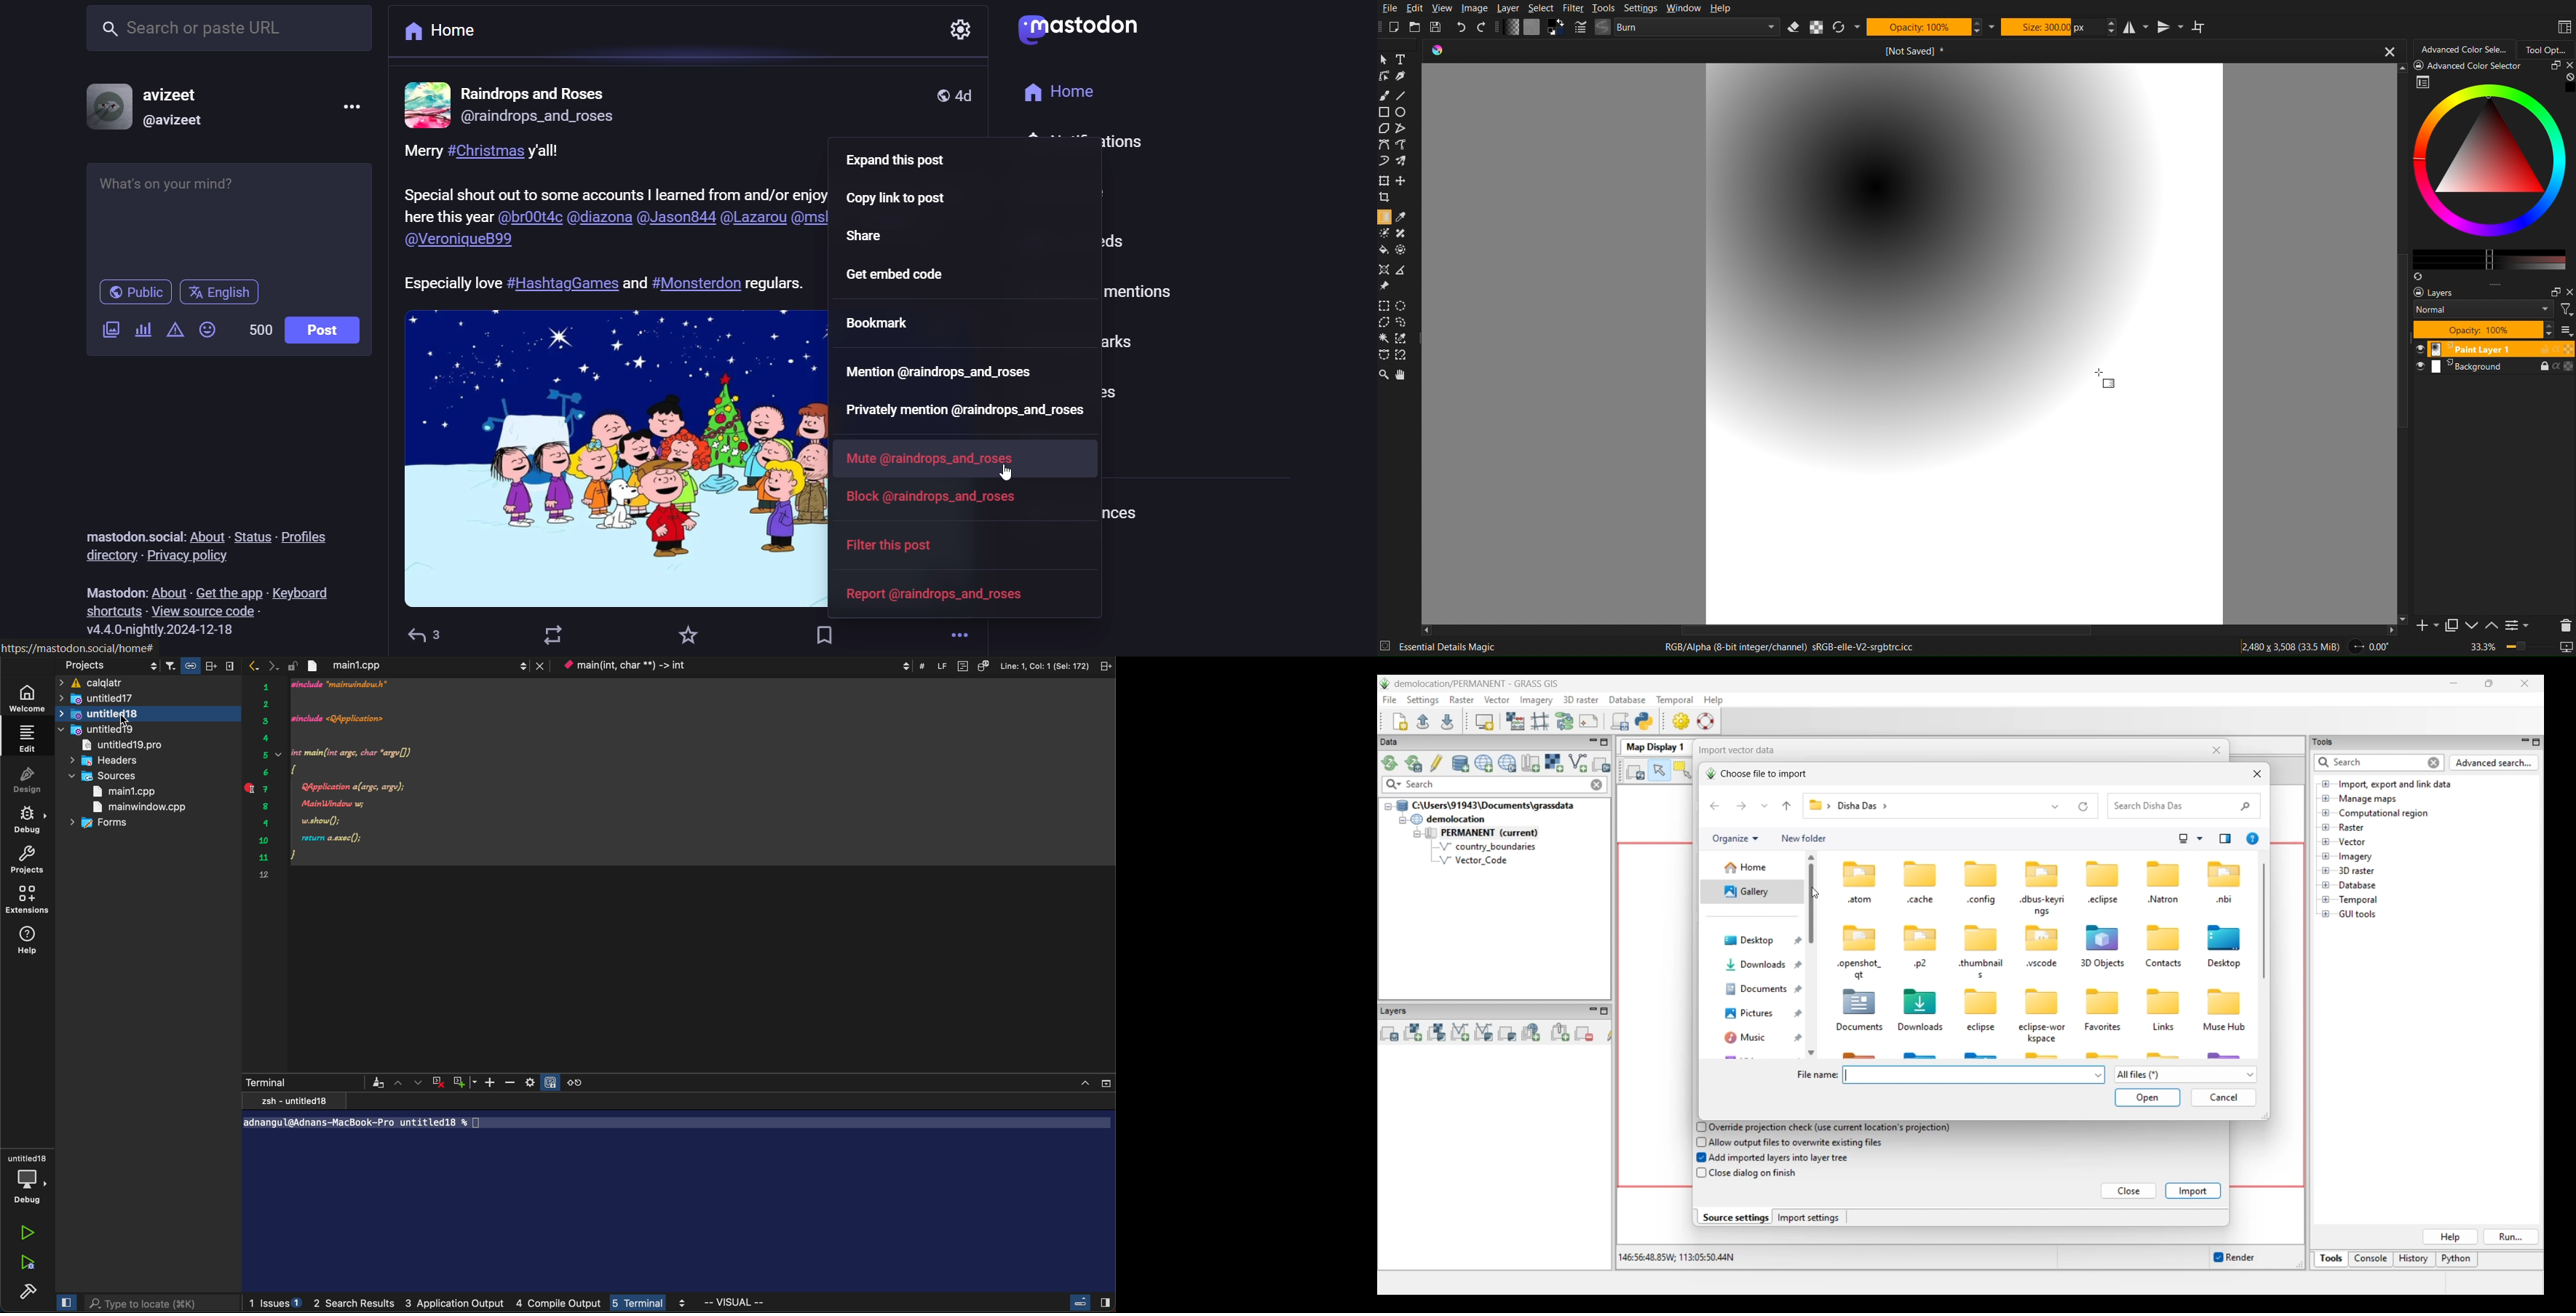 The height and width of the screenshot is (1316, 2576). I want to click on selected Gradient Tool, so click(1385, 216).